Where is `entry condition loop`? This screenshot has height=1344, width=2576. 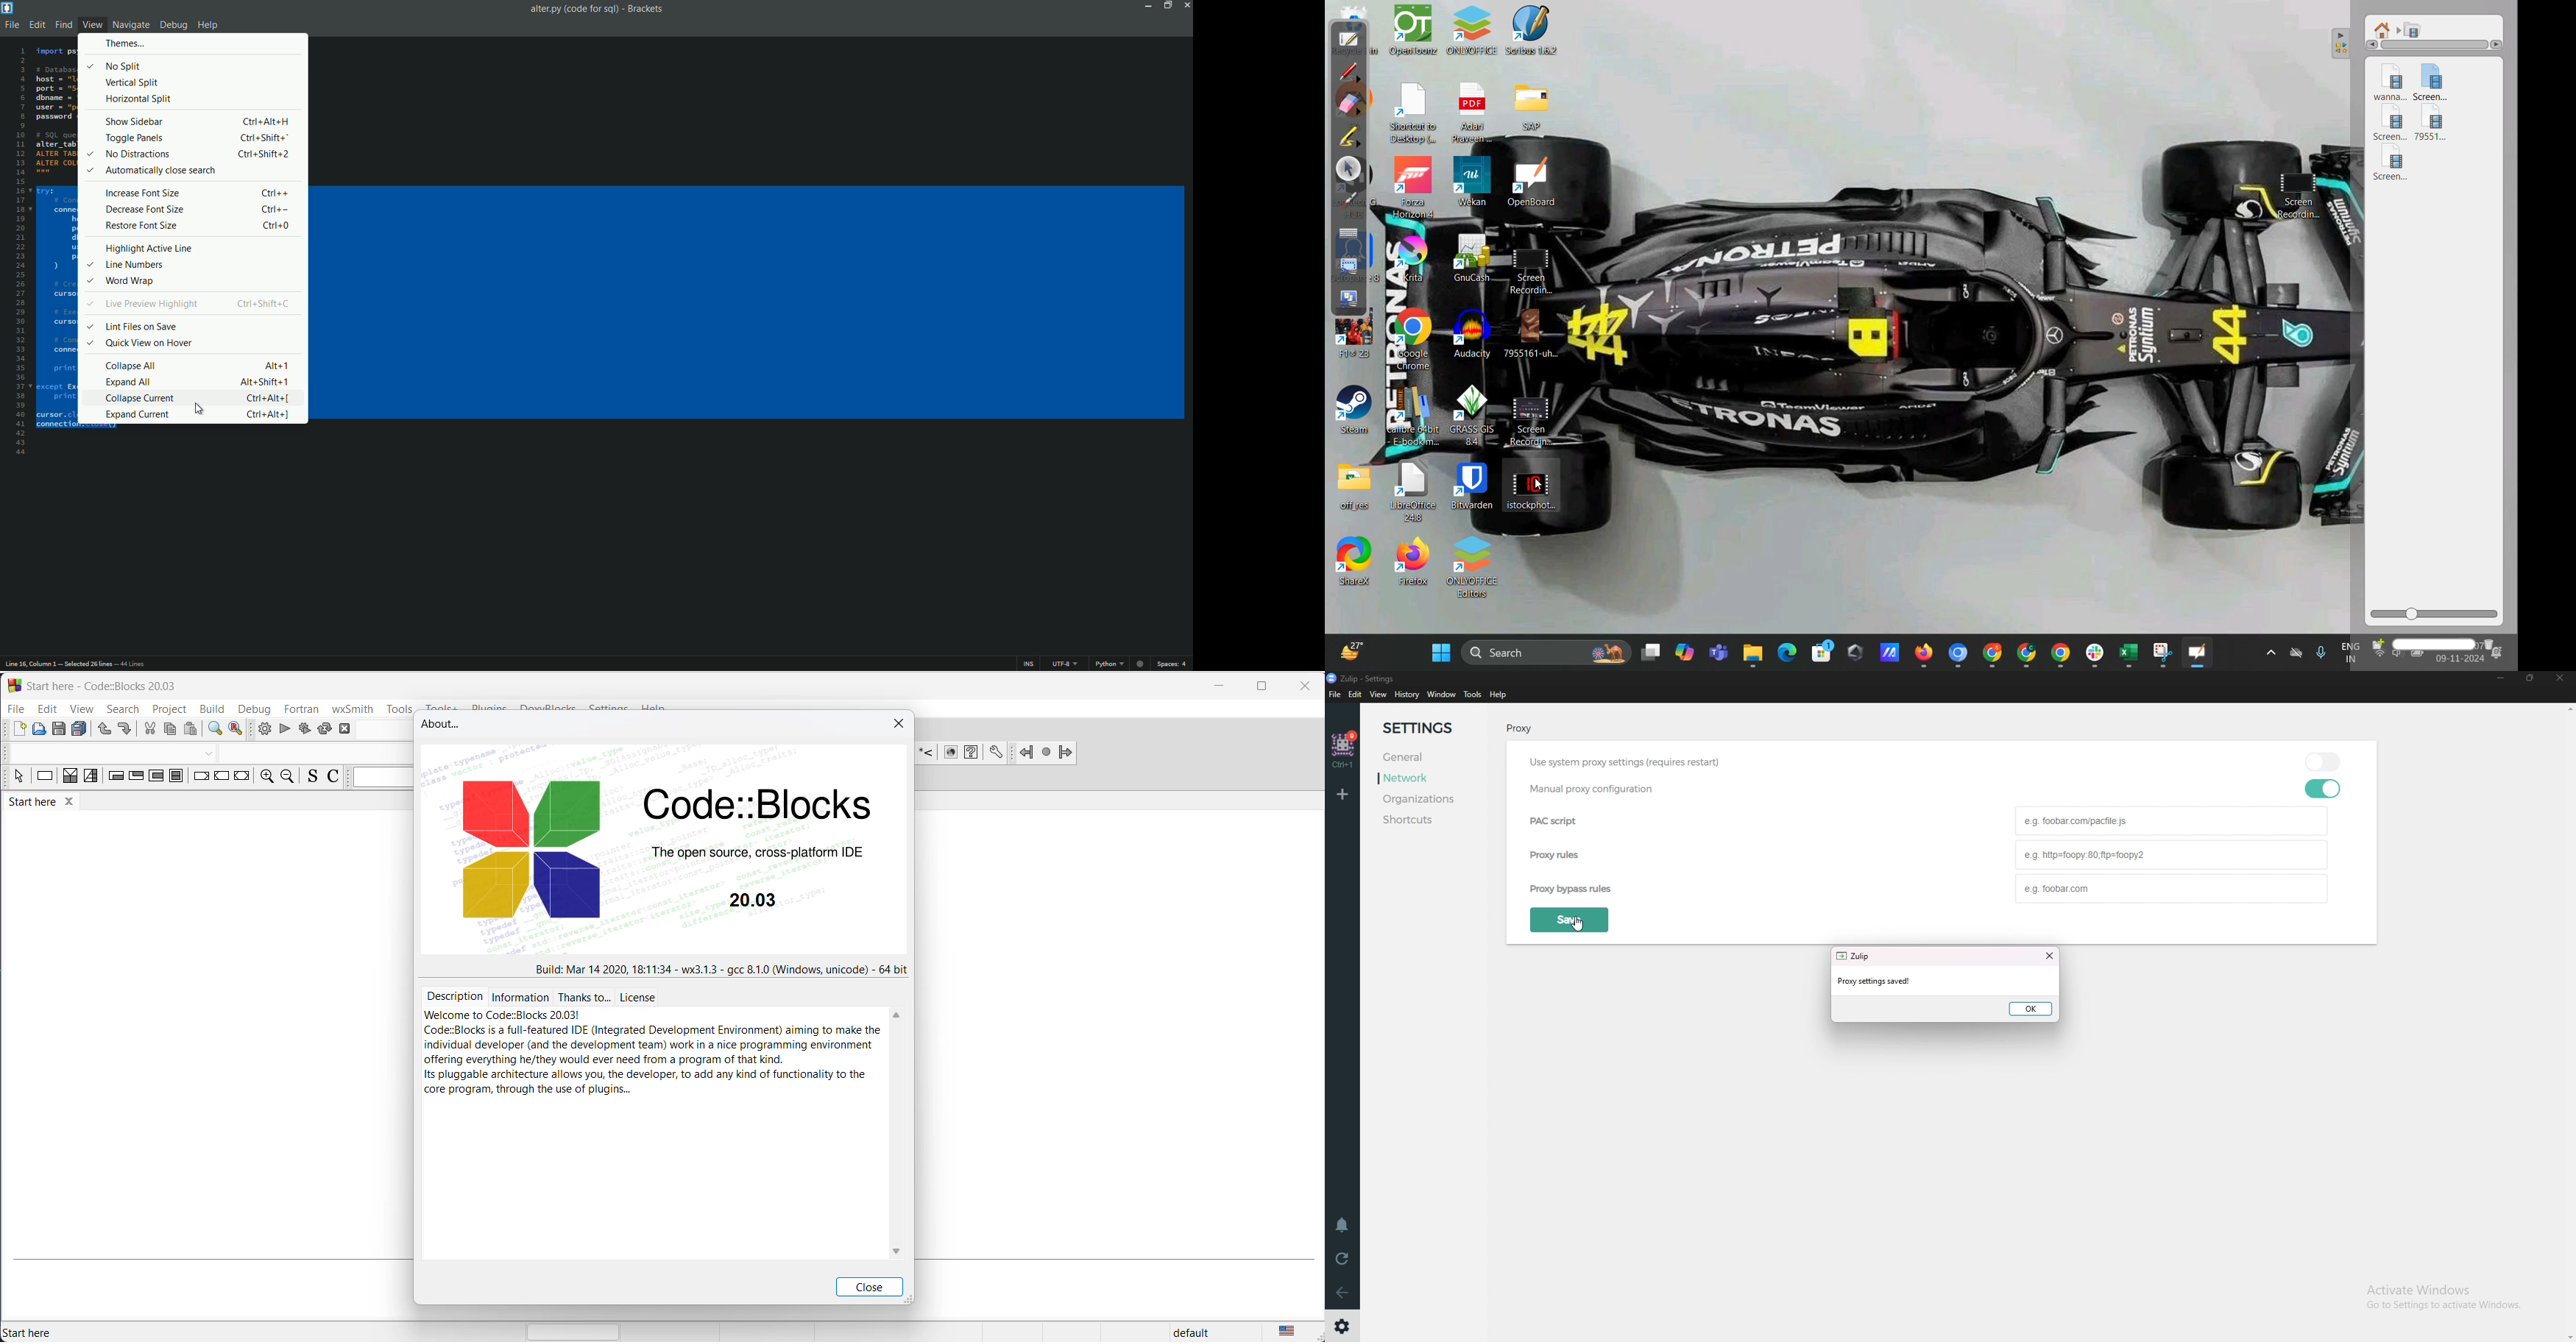 entry condition loop is located at coordinates (116, 779).